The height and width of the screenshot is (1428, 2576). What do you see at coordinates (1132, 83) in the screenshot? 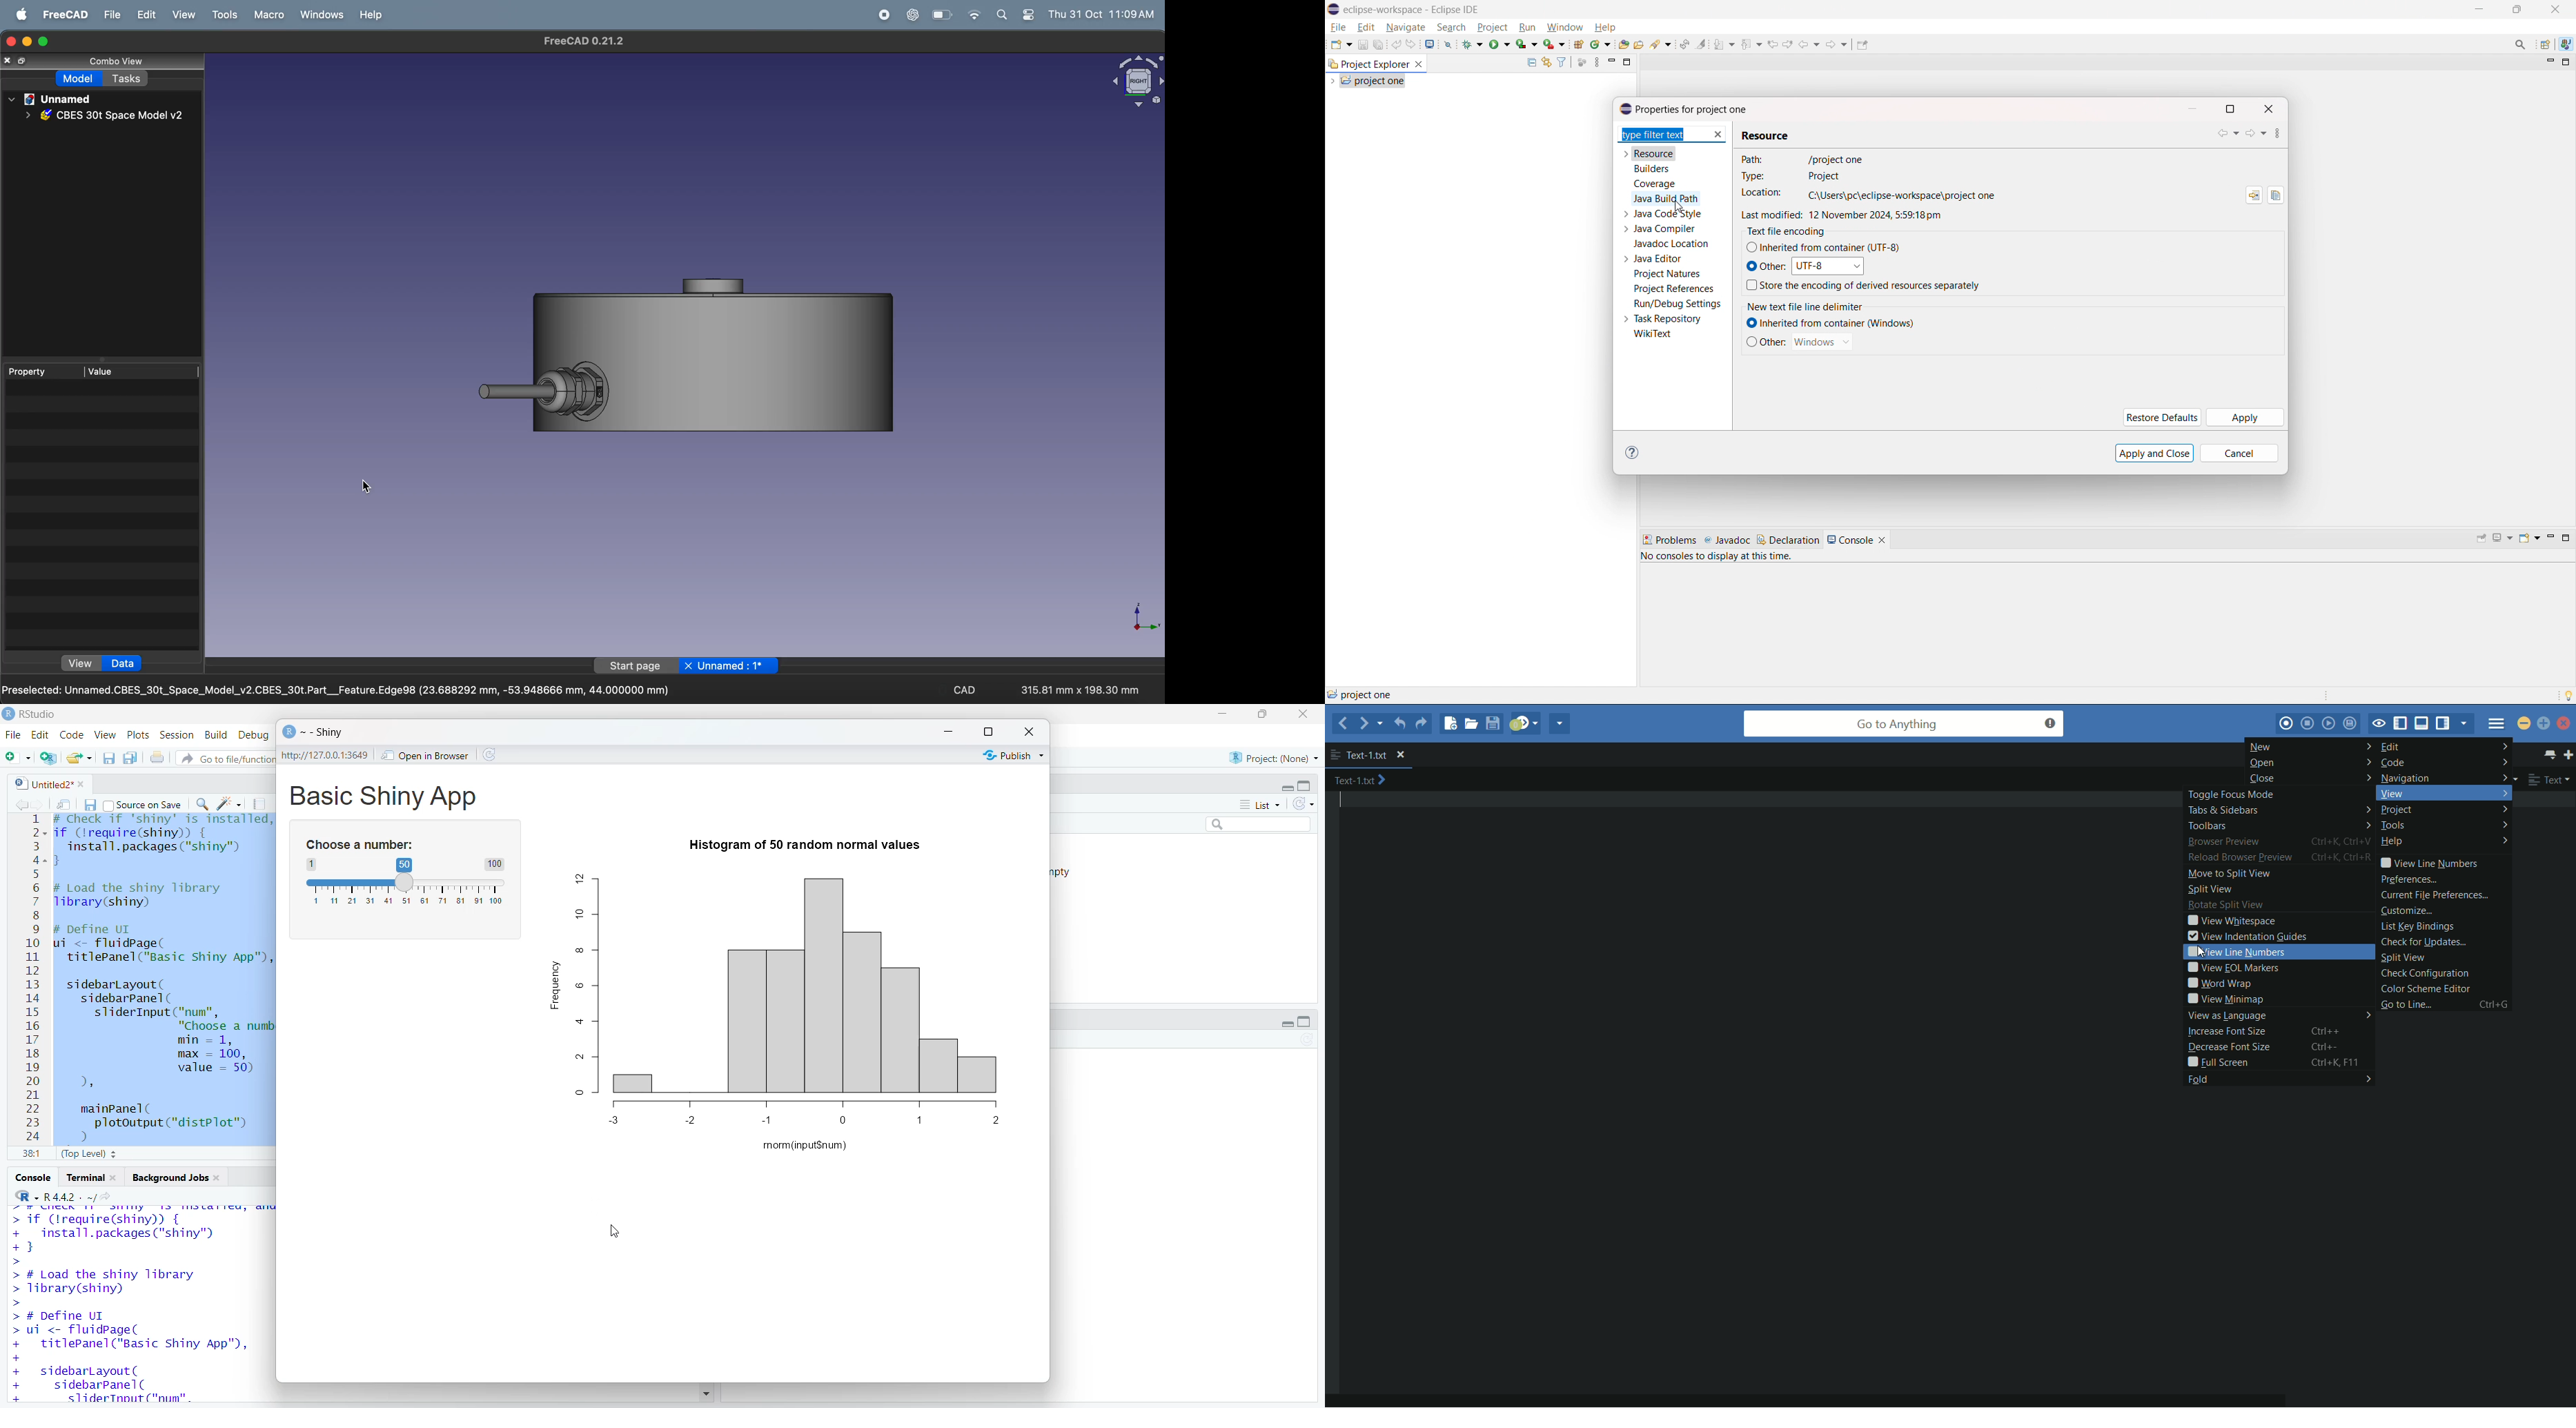
I see `object view` at bounding box center [1132, 83].